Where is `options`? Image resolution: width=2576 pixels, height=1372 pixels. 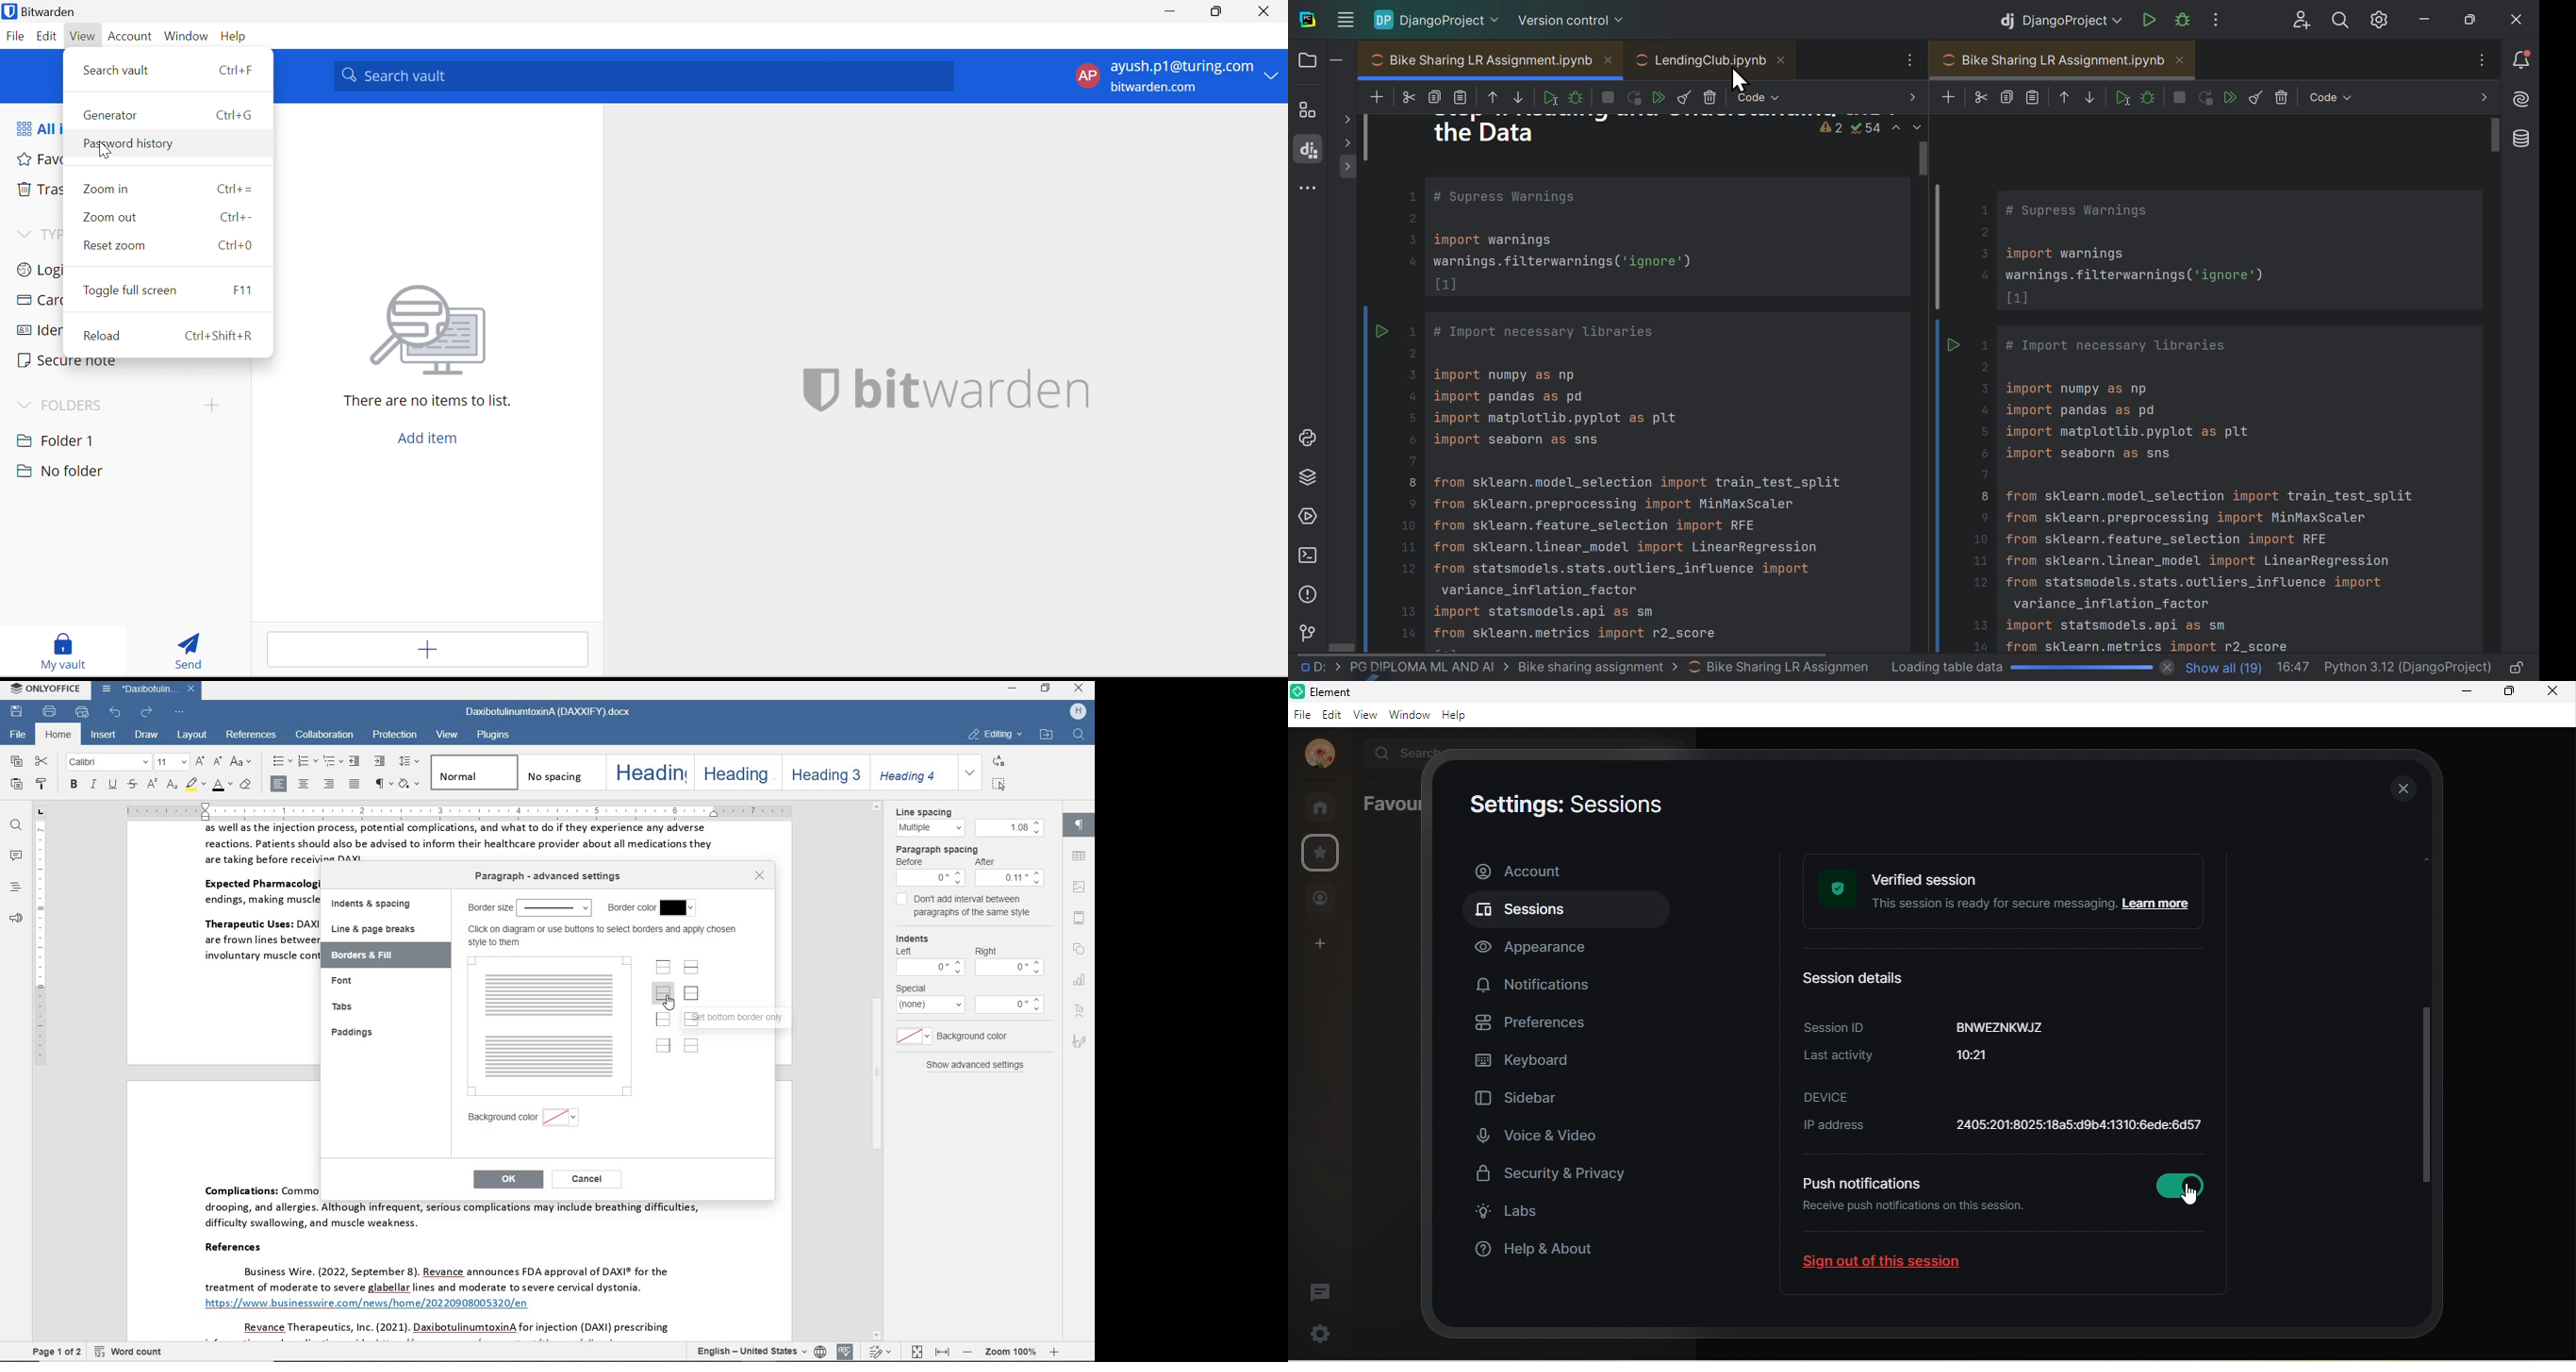 options is located at coordinates (1903, 61).